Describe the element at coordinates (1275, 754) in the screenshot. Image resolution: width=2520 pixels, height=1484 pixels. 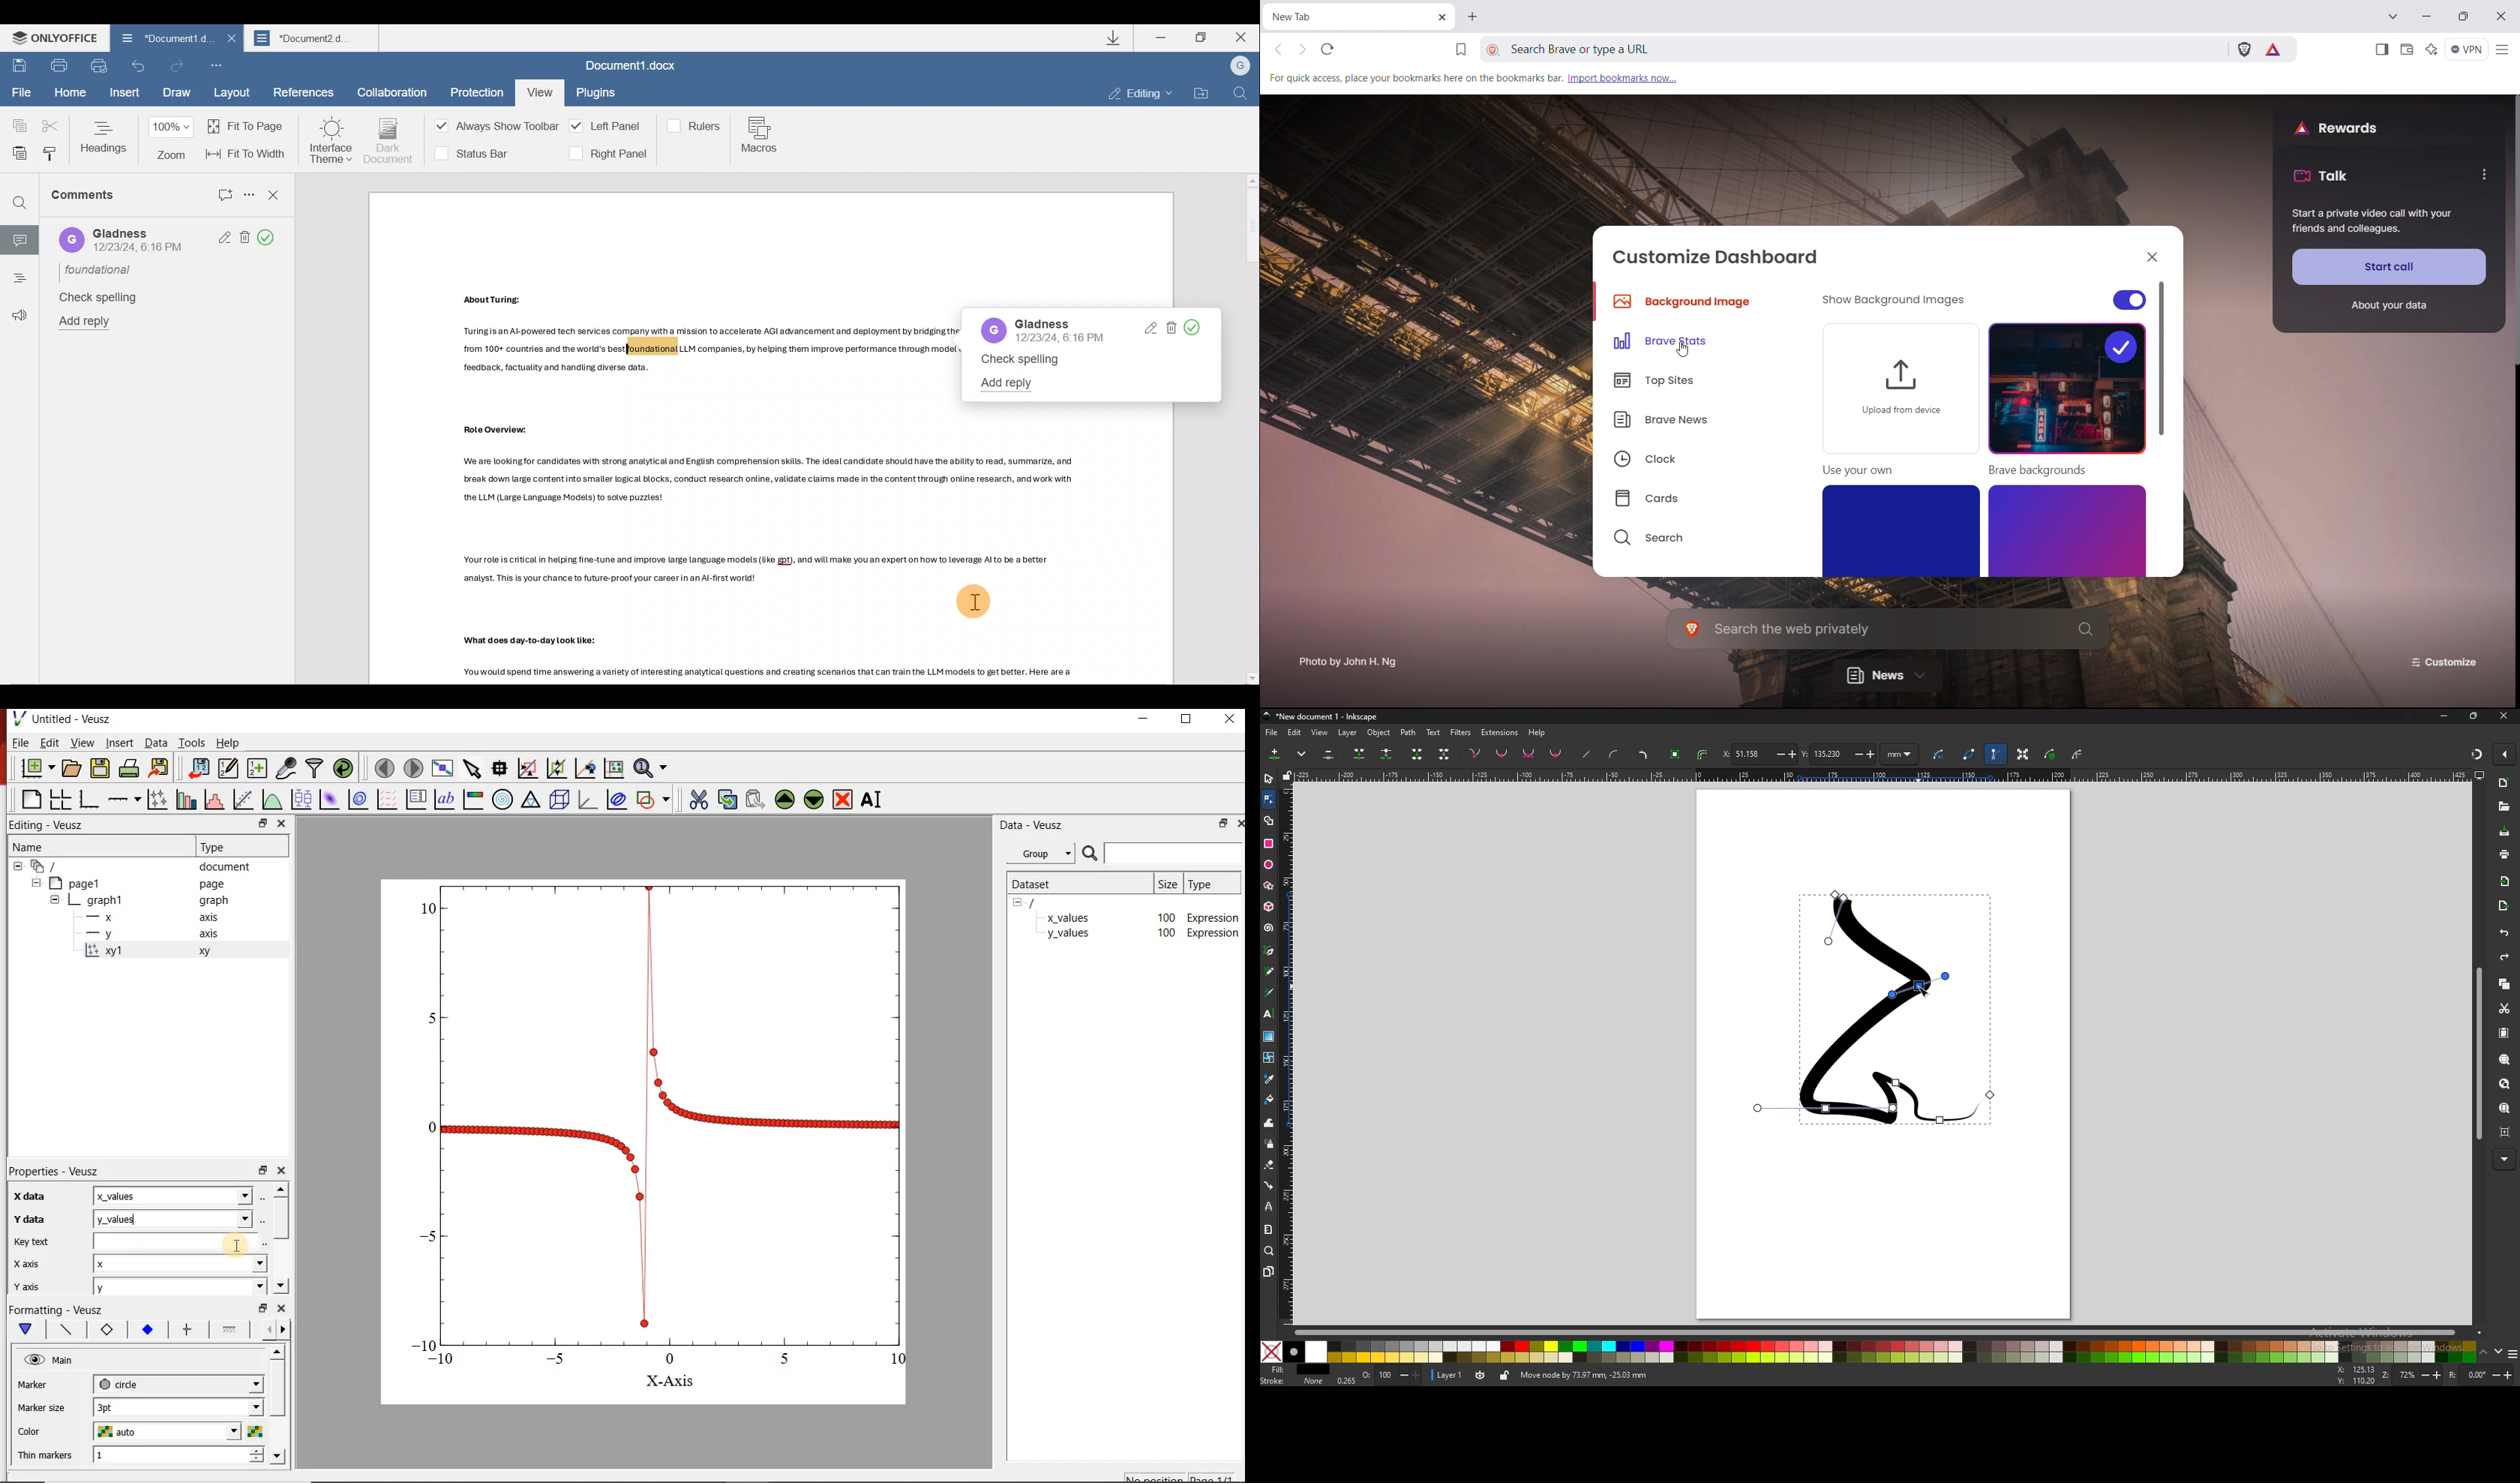
I see `insert new nodes` at that location.